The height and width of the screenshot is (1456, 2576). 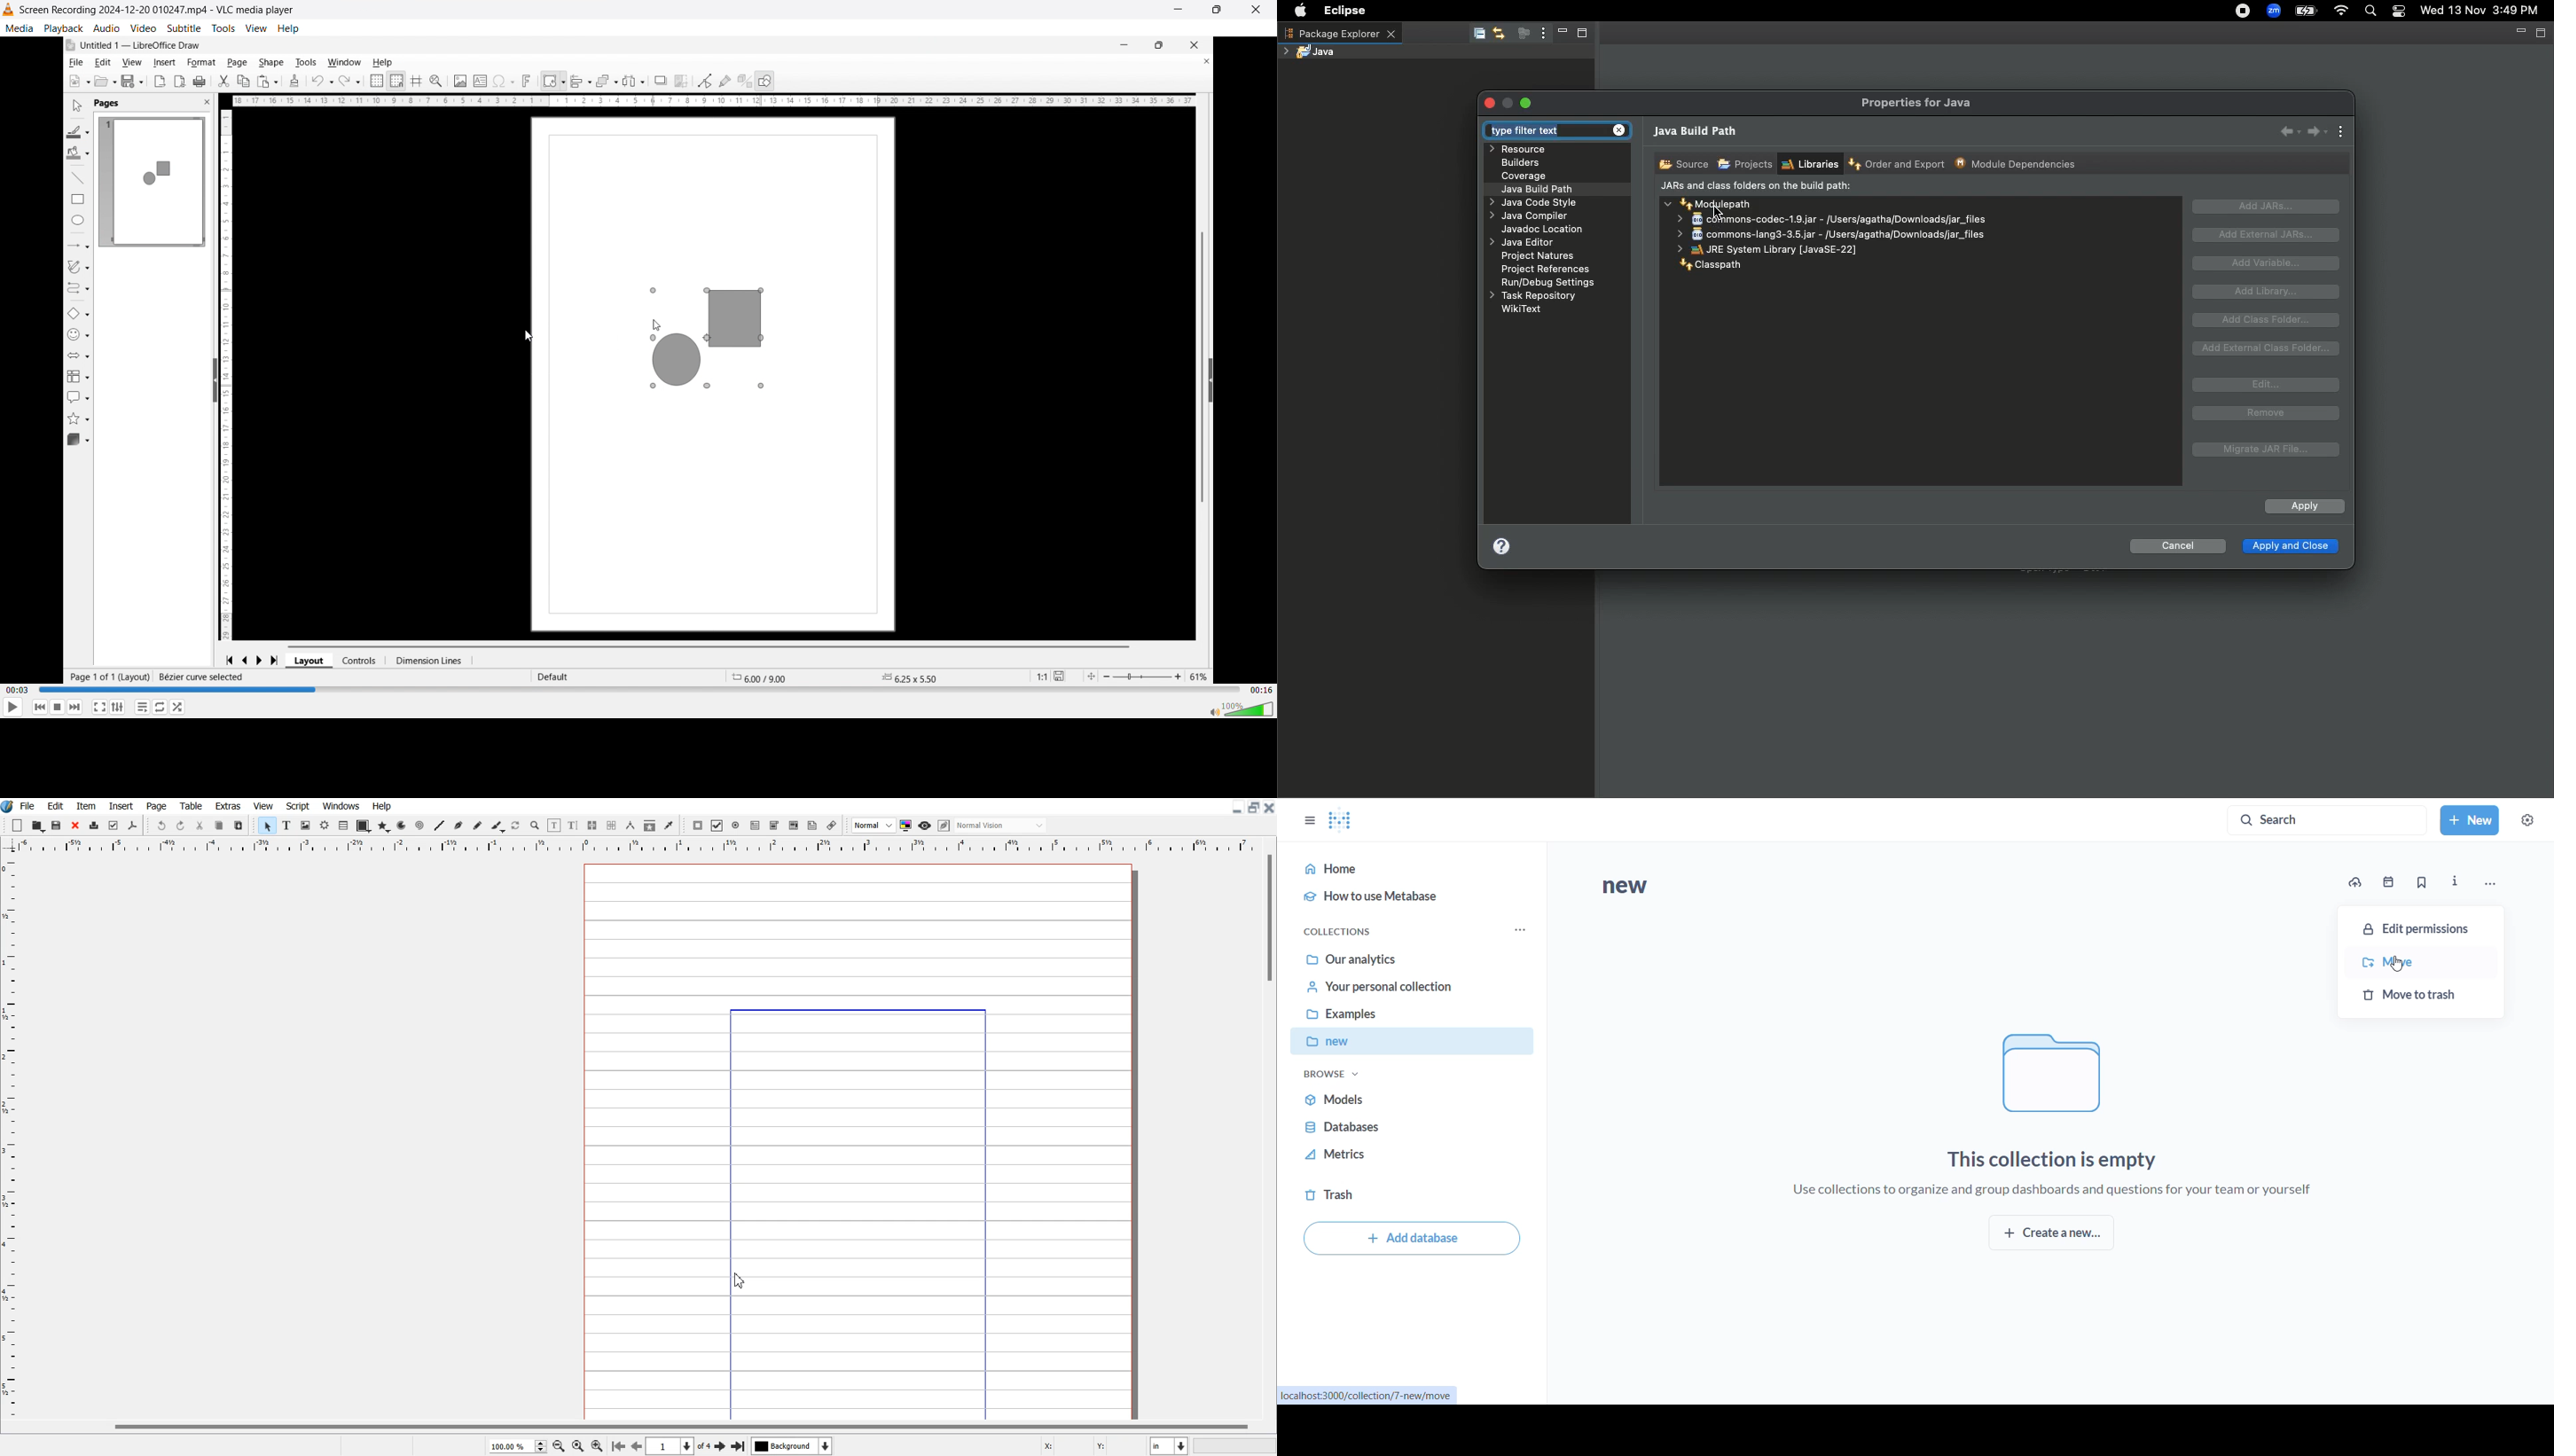 I want to click on Maximize , so click(x=1216, y=10).